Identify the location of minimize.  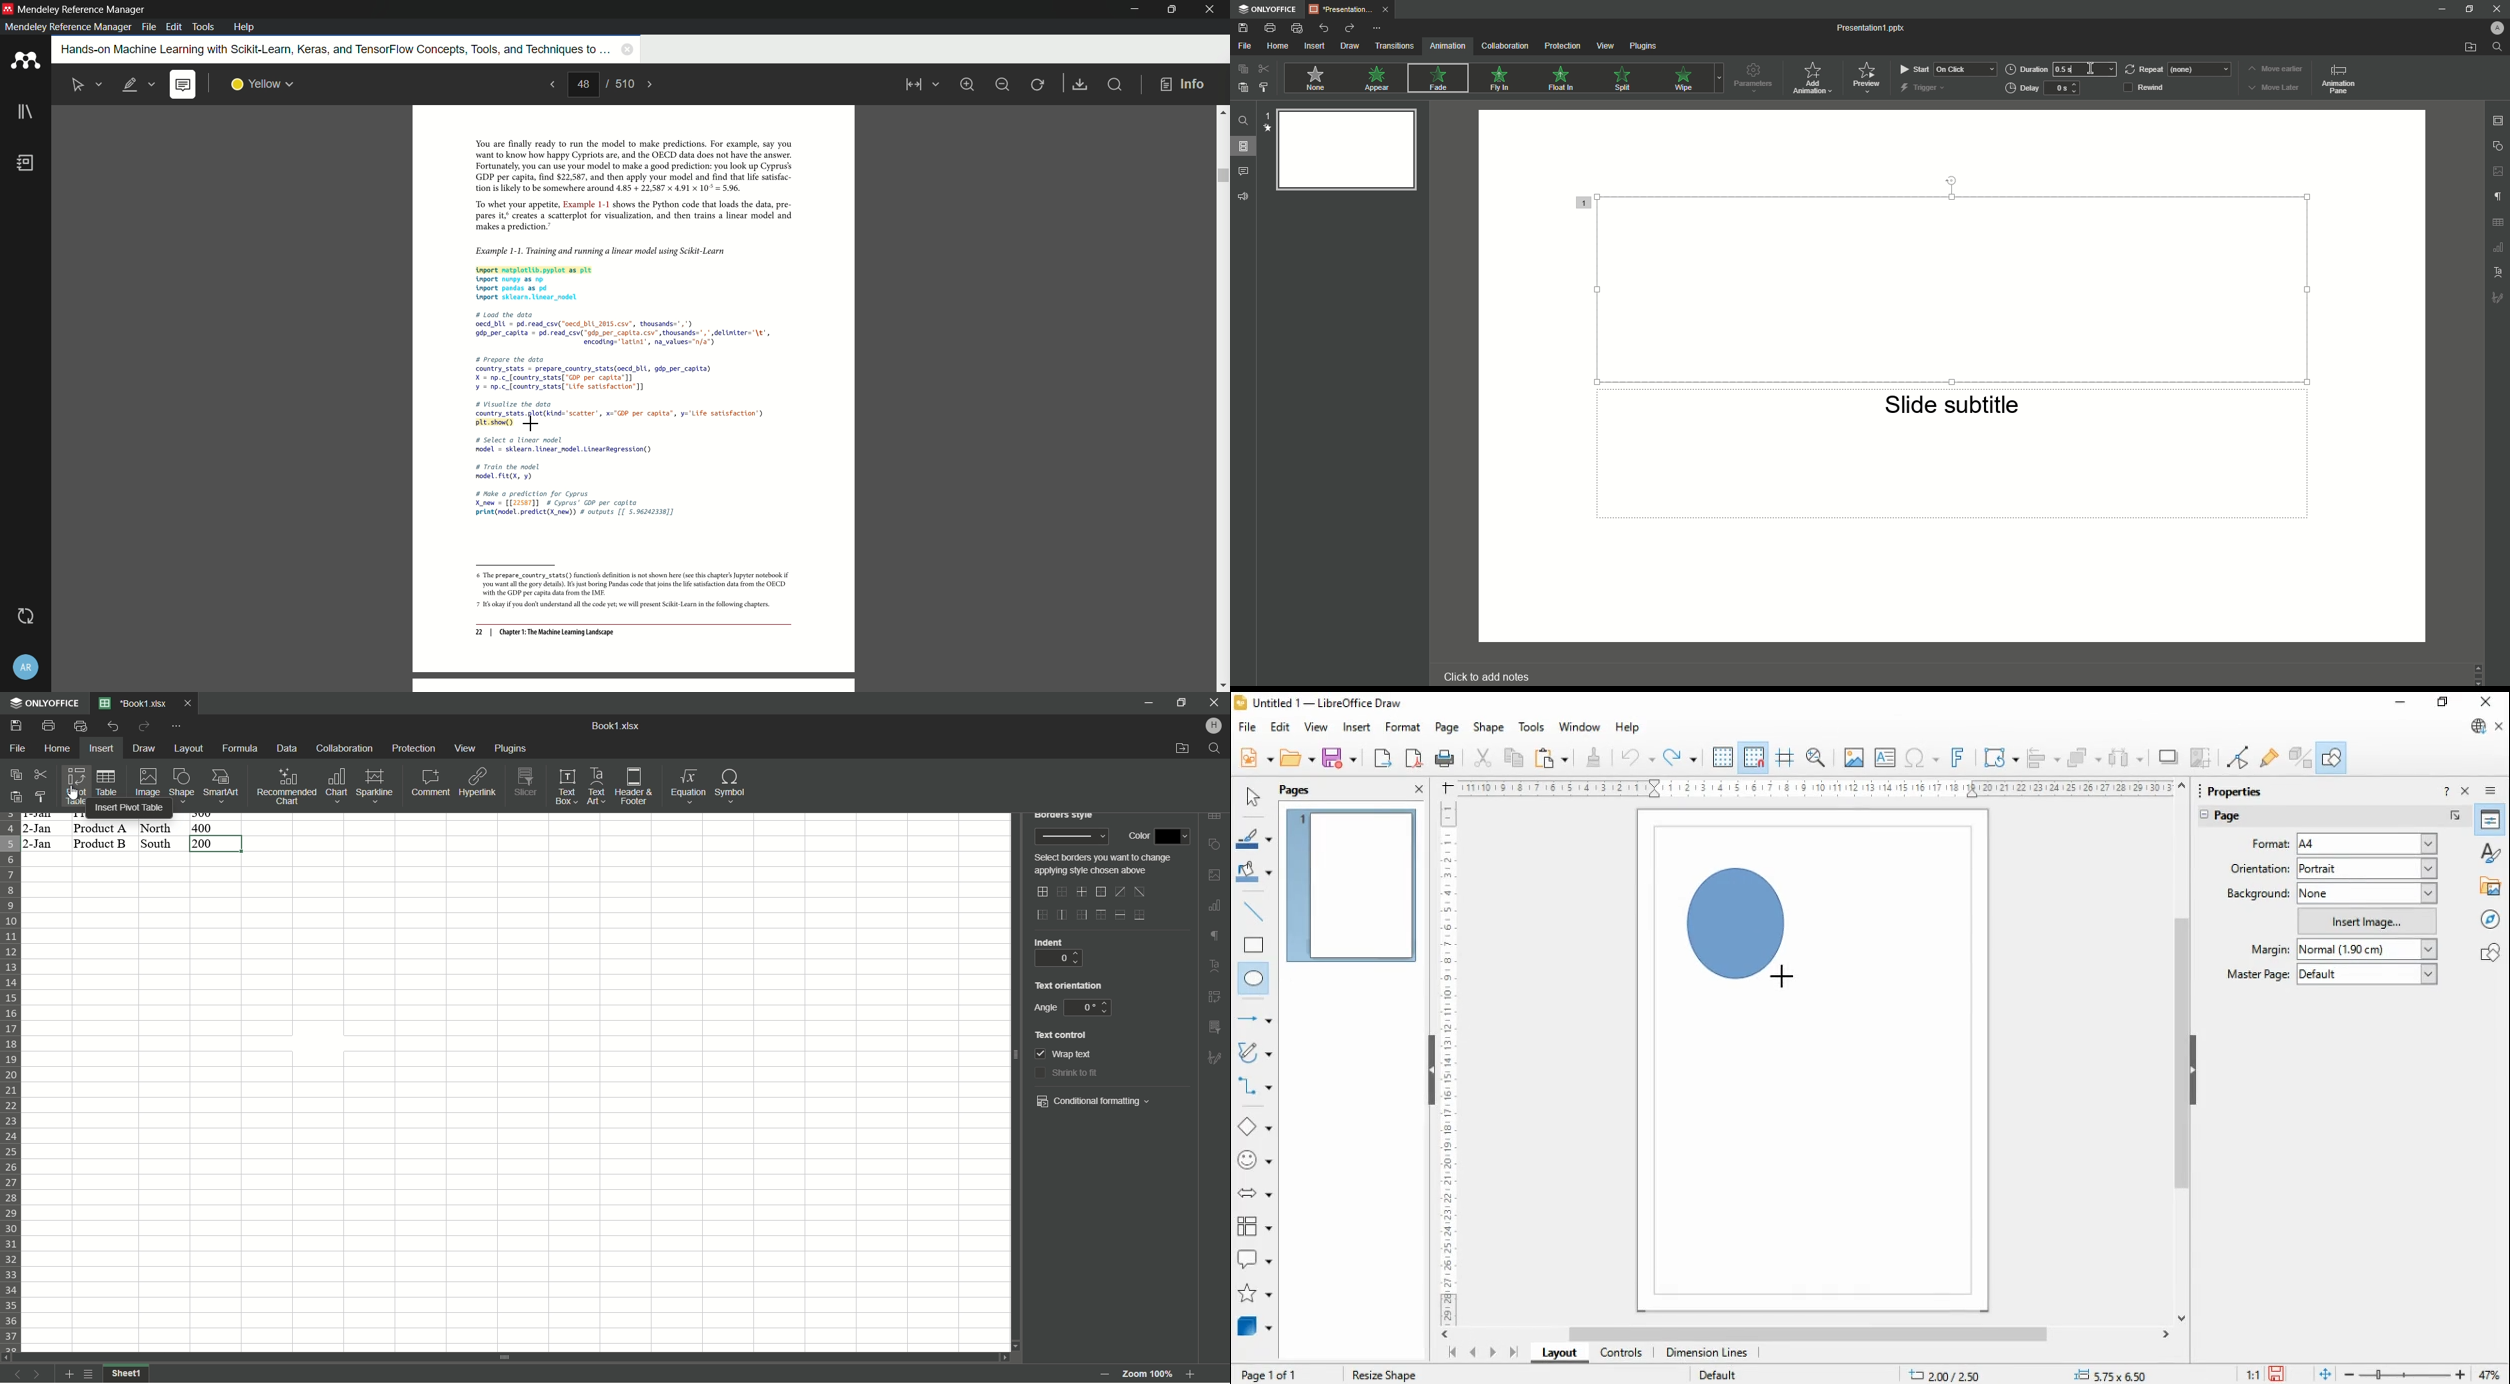
(2402, 702).